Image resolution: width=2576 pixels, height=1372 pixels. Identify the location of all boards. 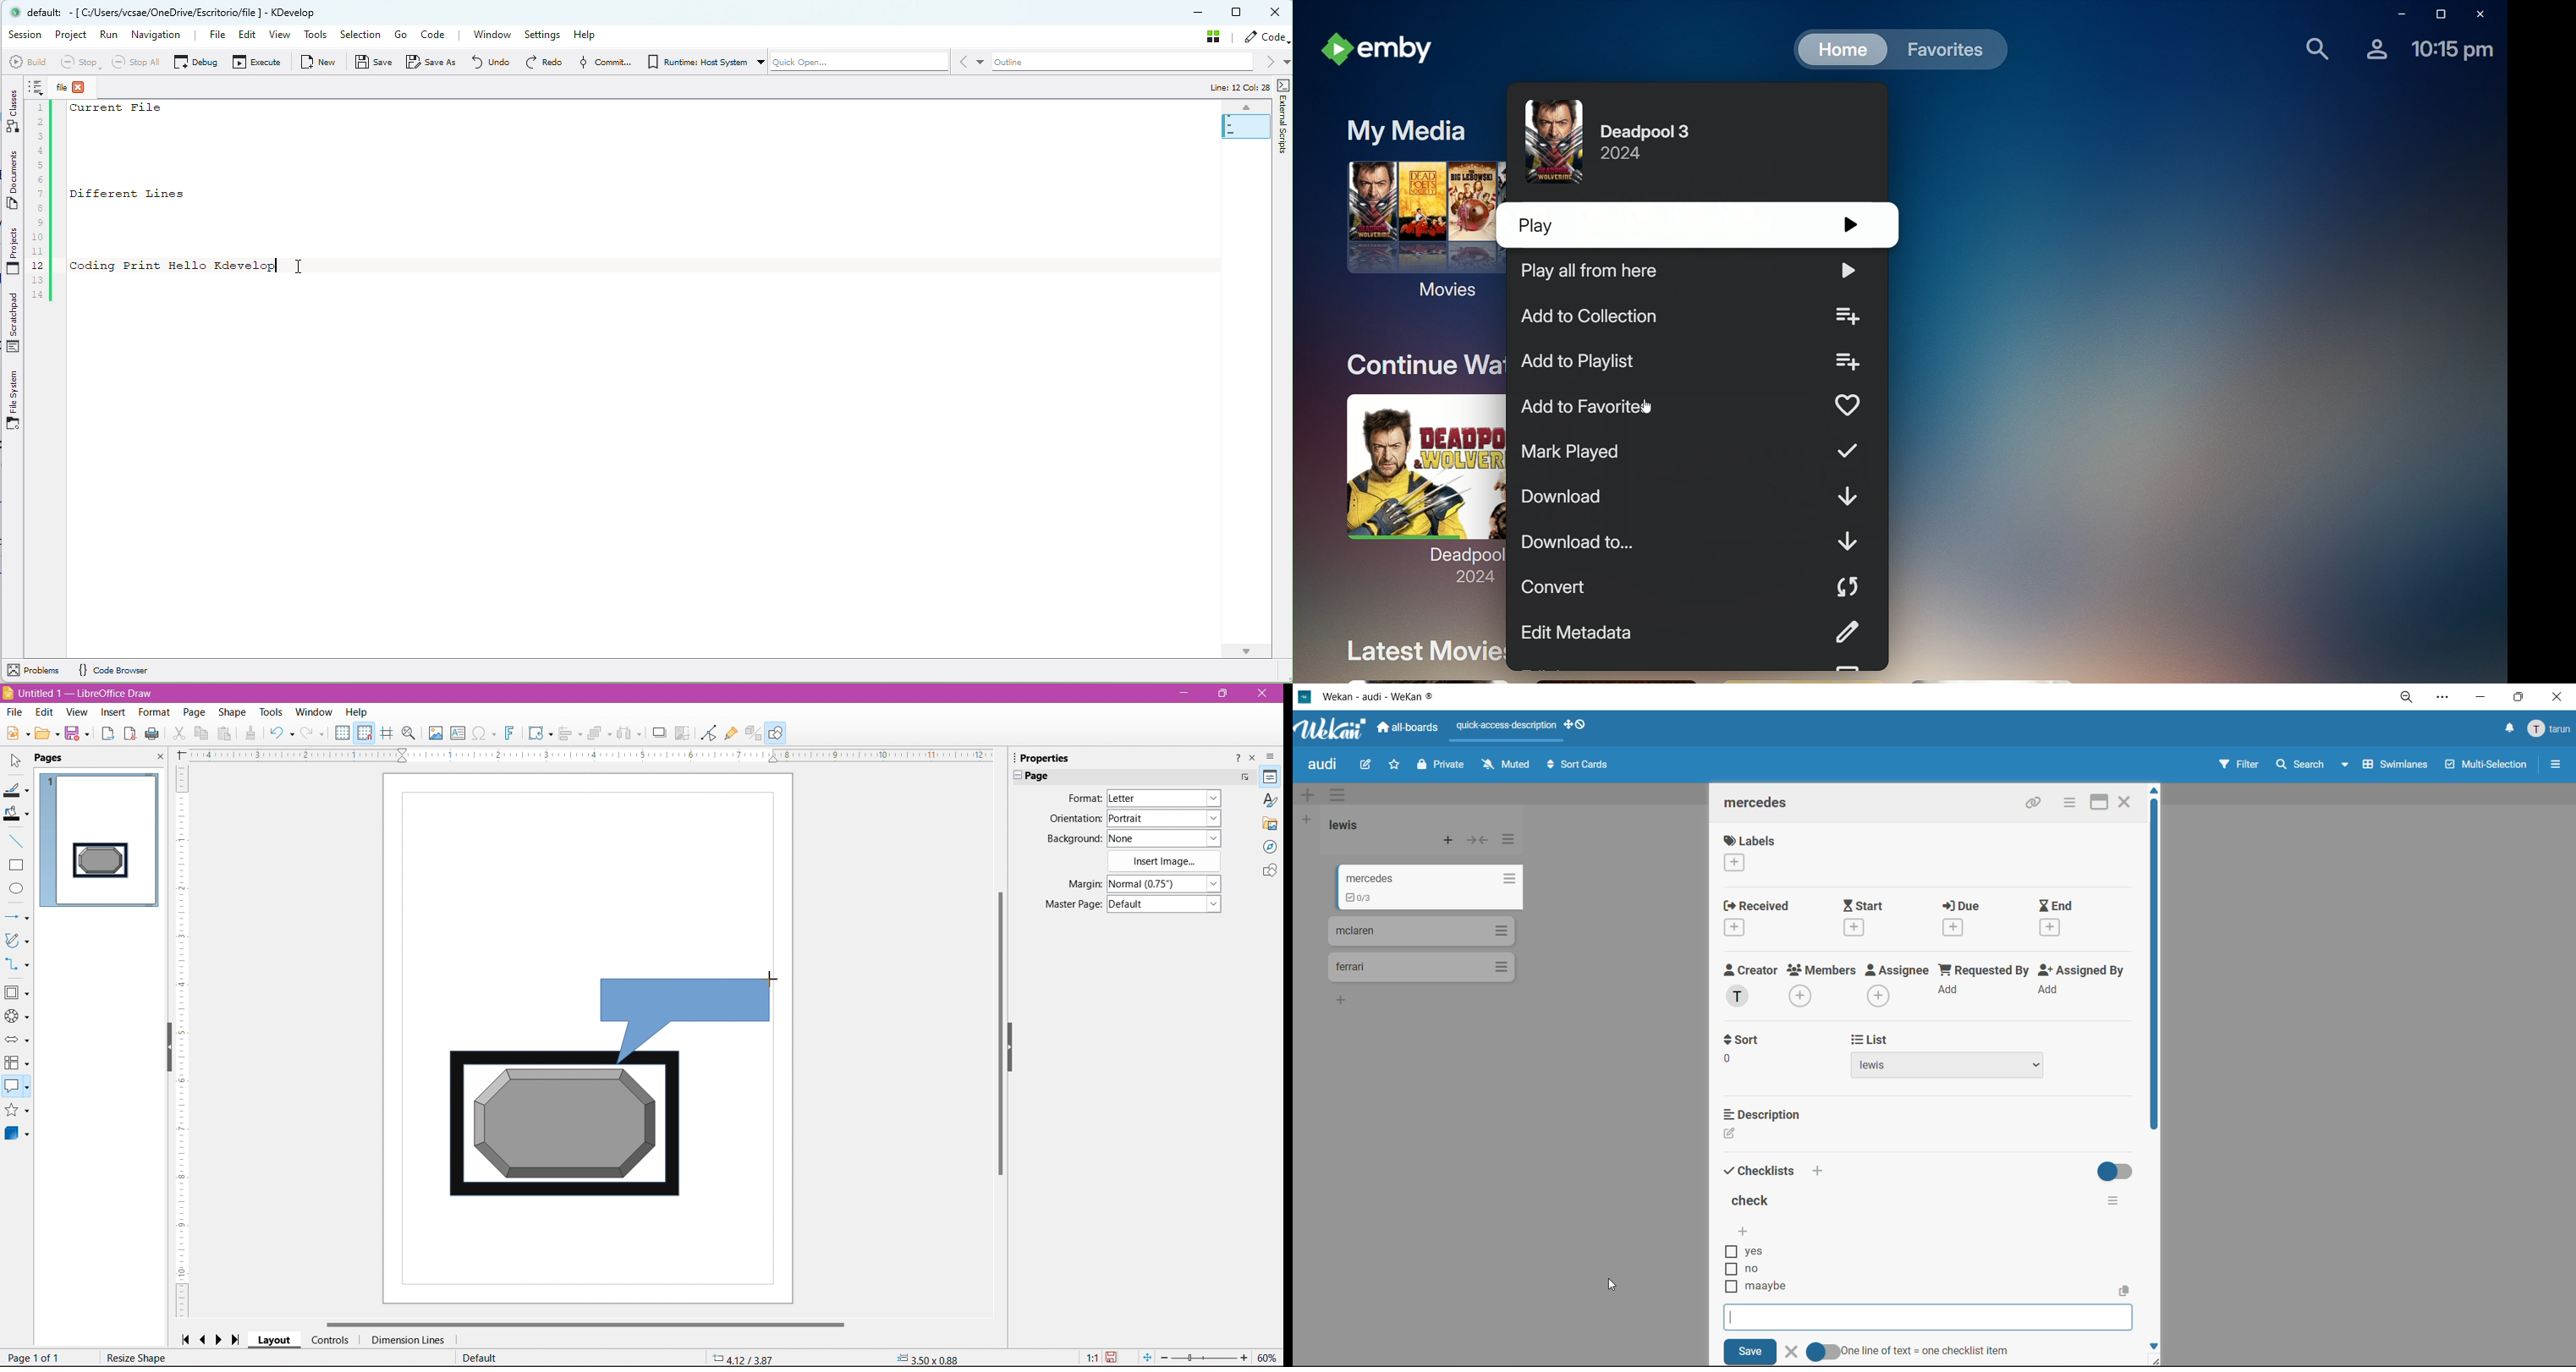
(1408, 728).